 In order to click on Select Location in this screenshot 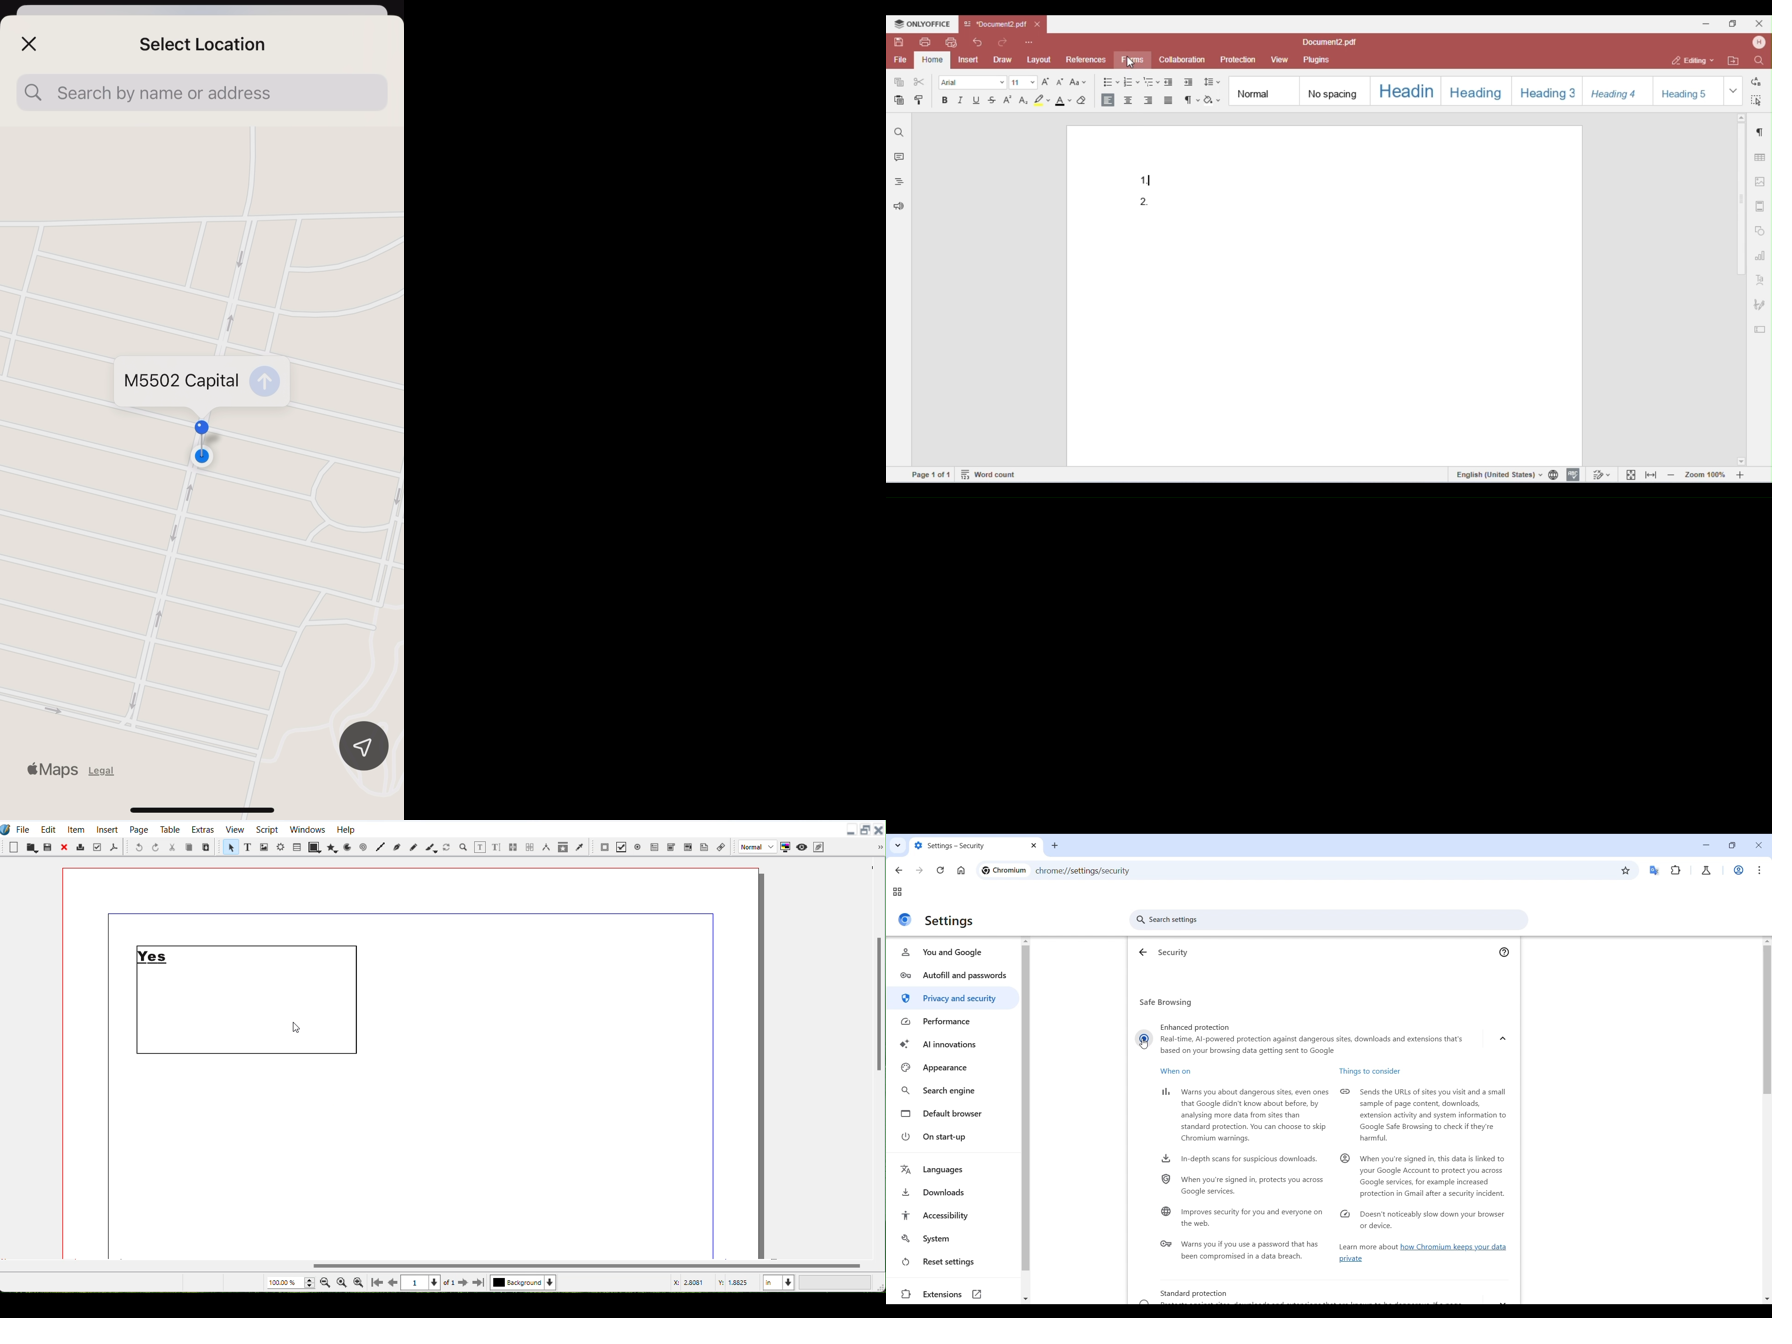, I will do `click(202, 44)`.